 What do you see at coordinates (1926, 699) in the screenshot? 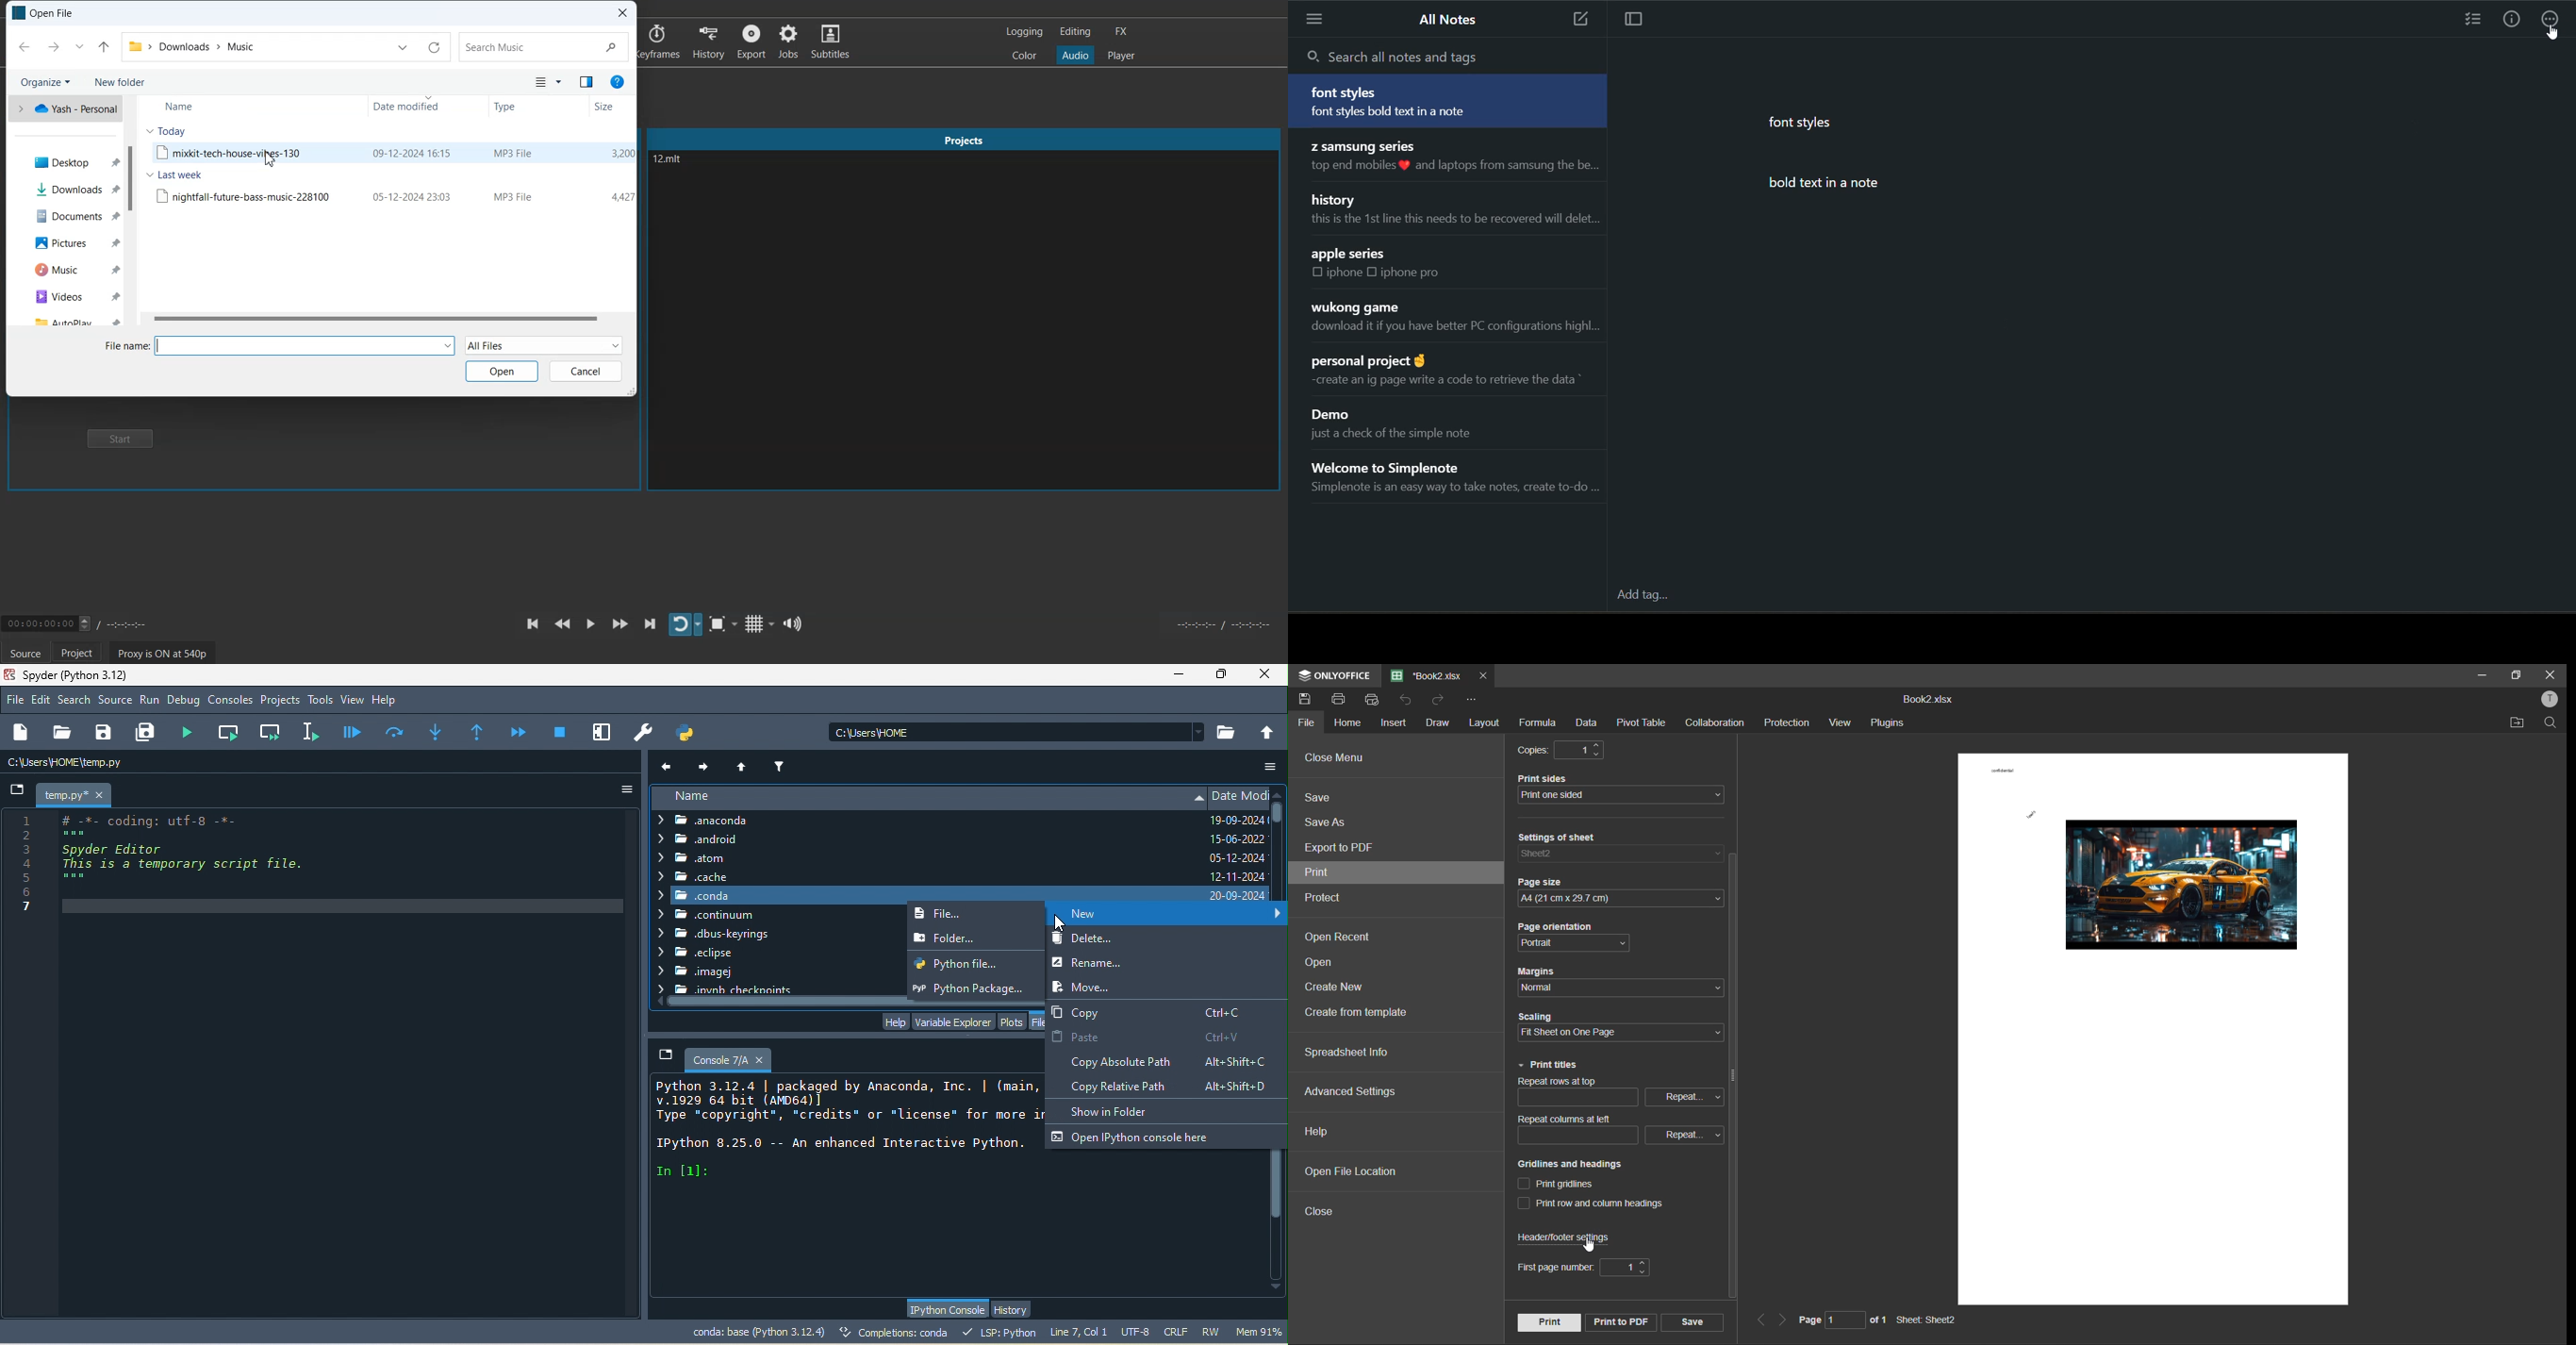
I see `Book2.xlsx` at bounding box center [1926, 699].